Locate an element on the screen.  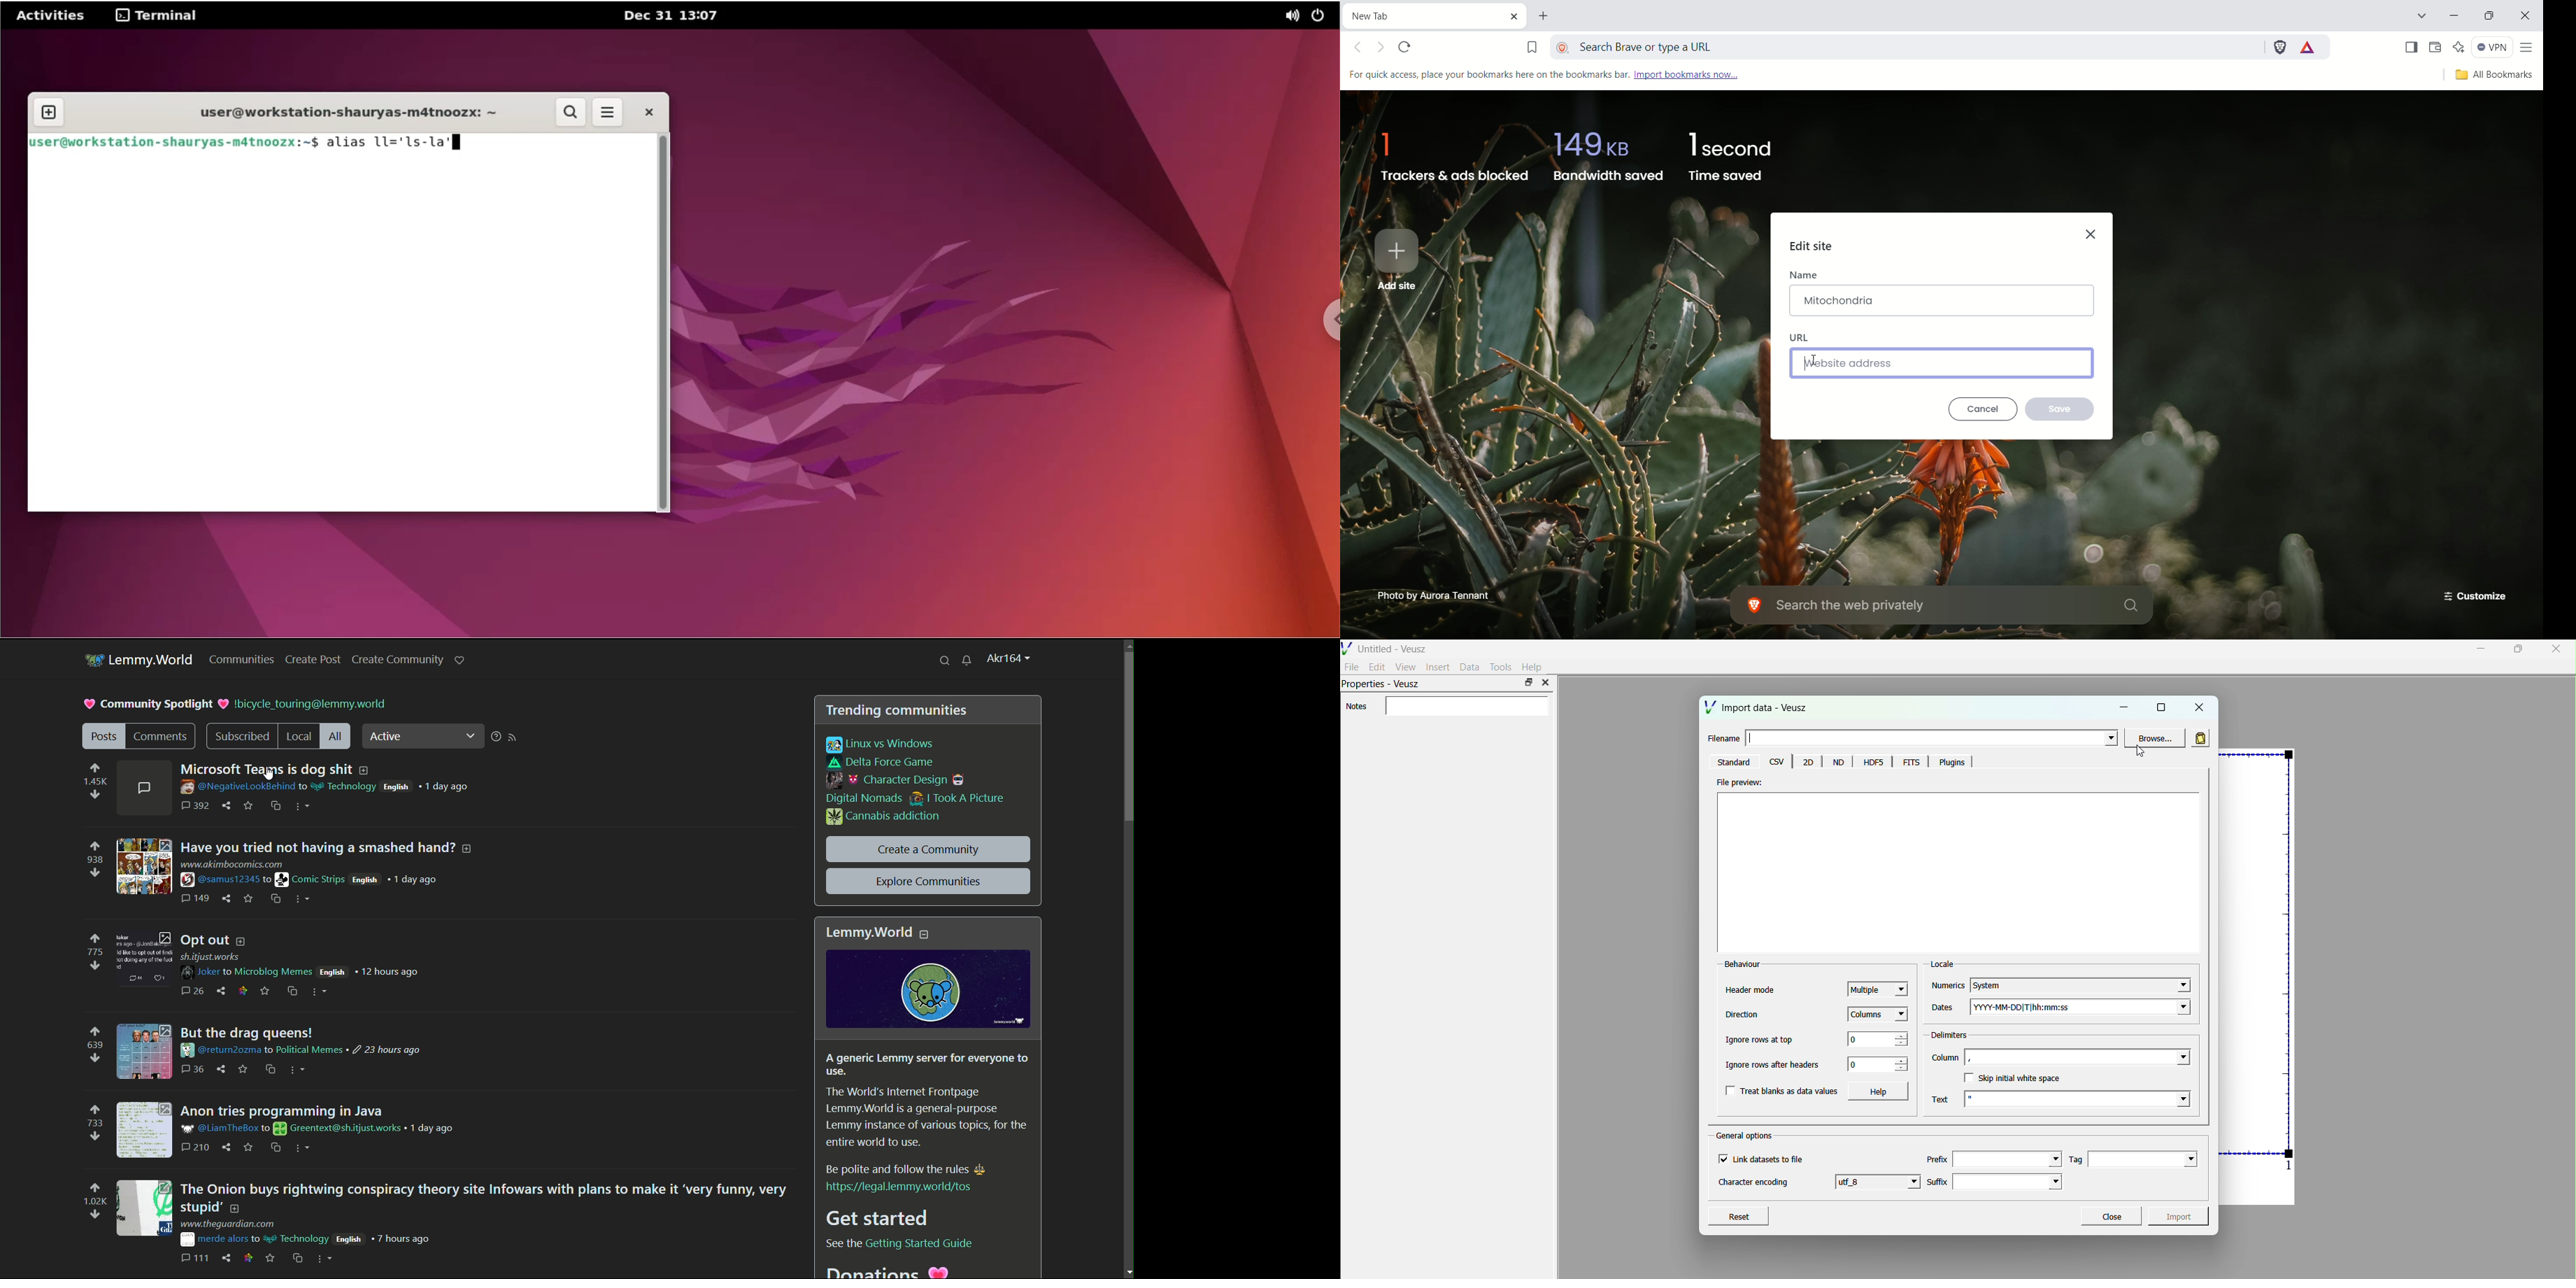
HDF5 is located at coordinates (1872, 763).